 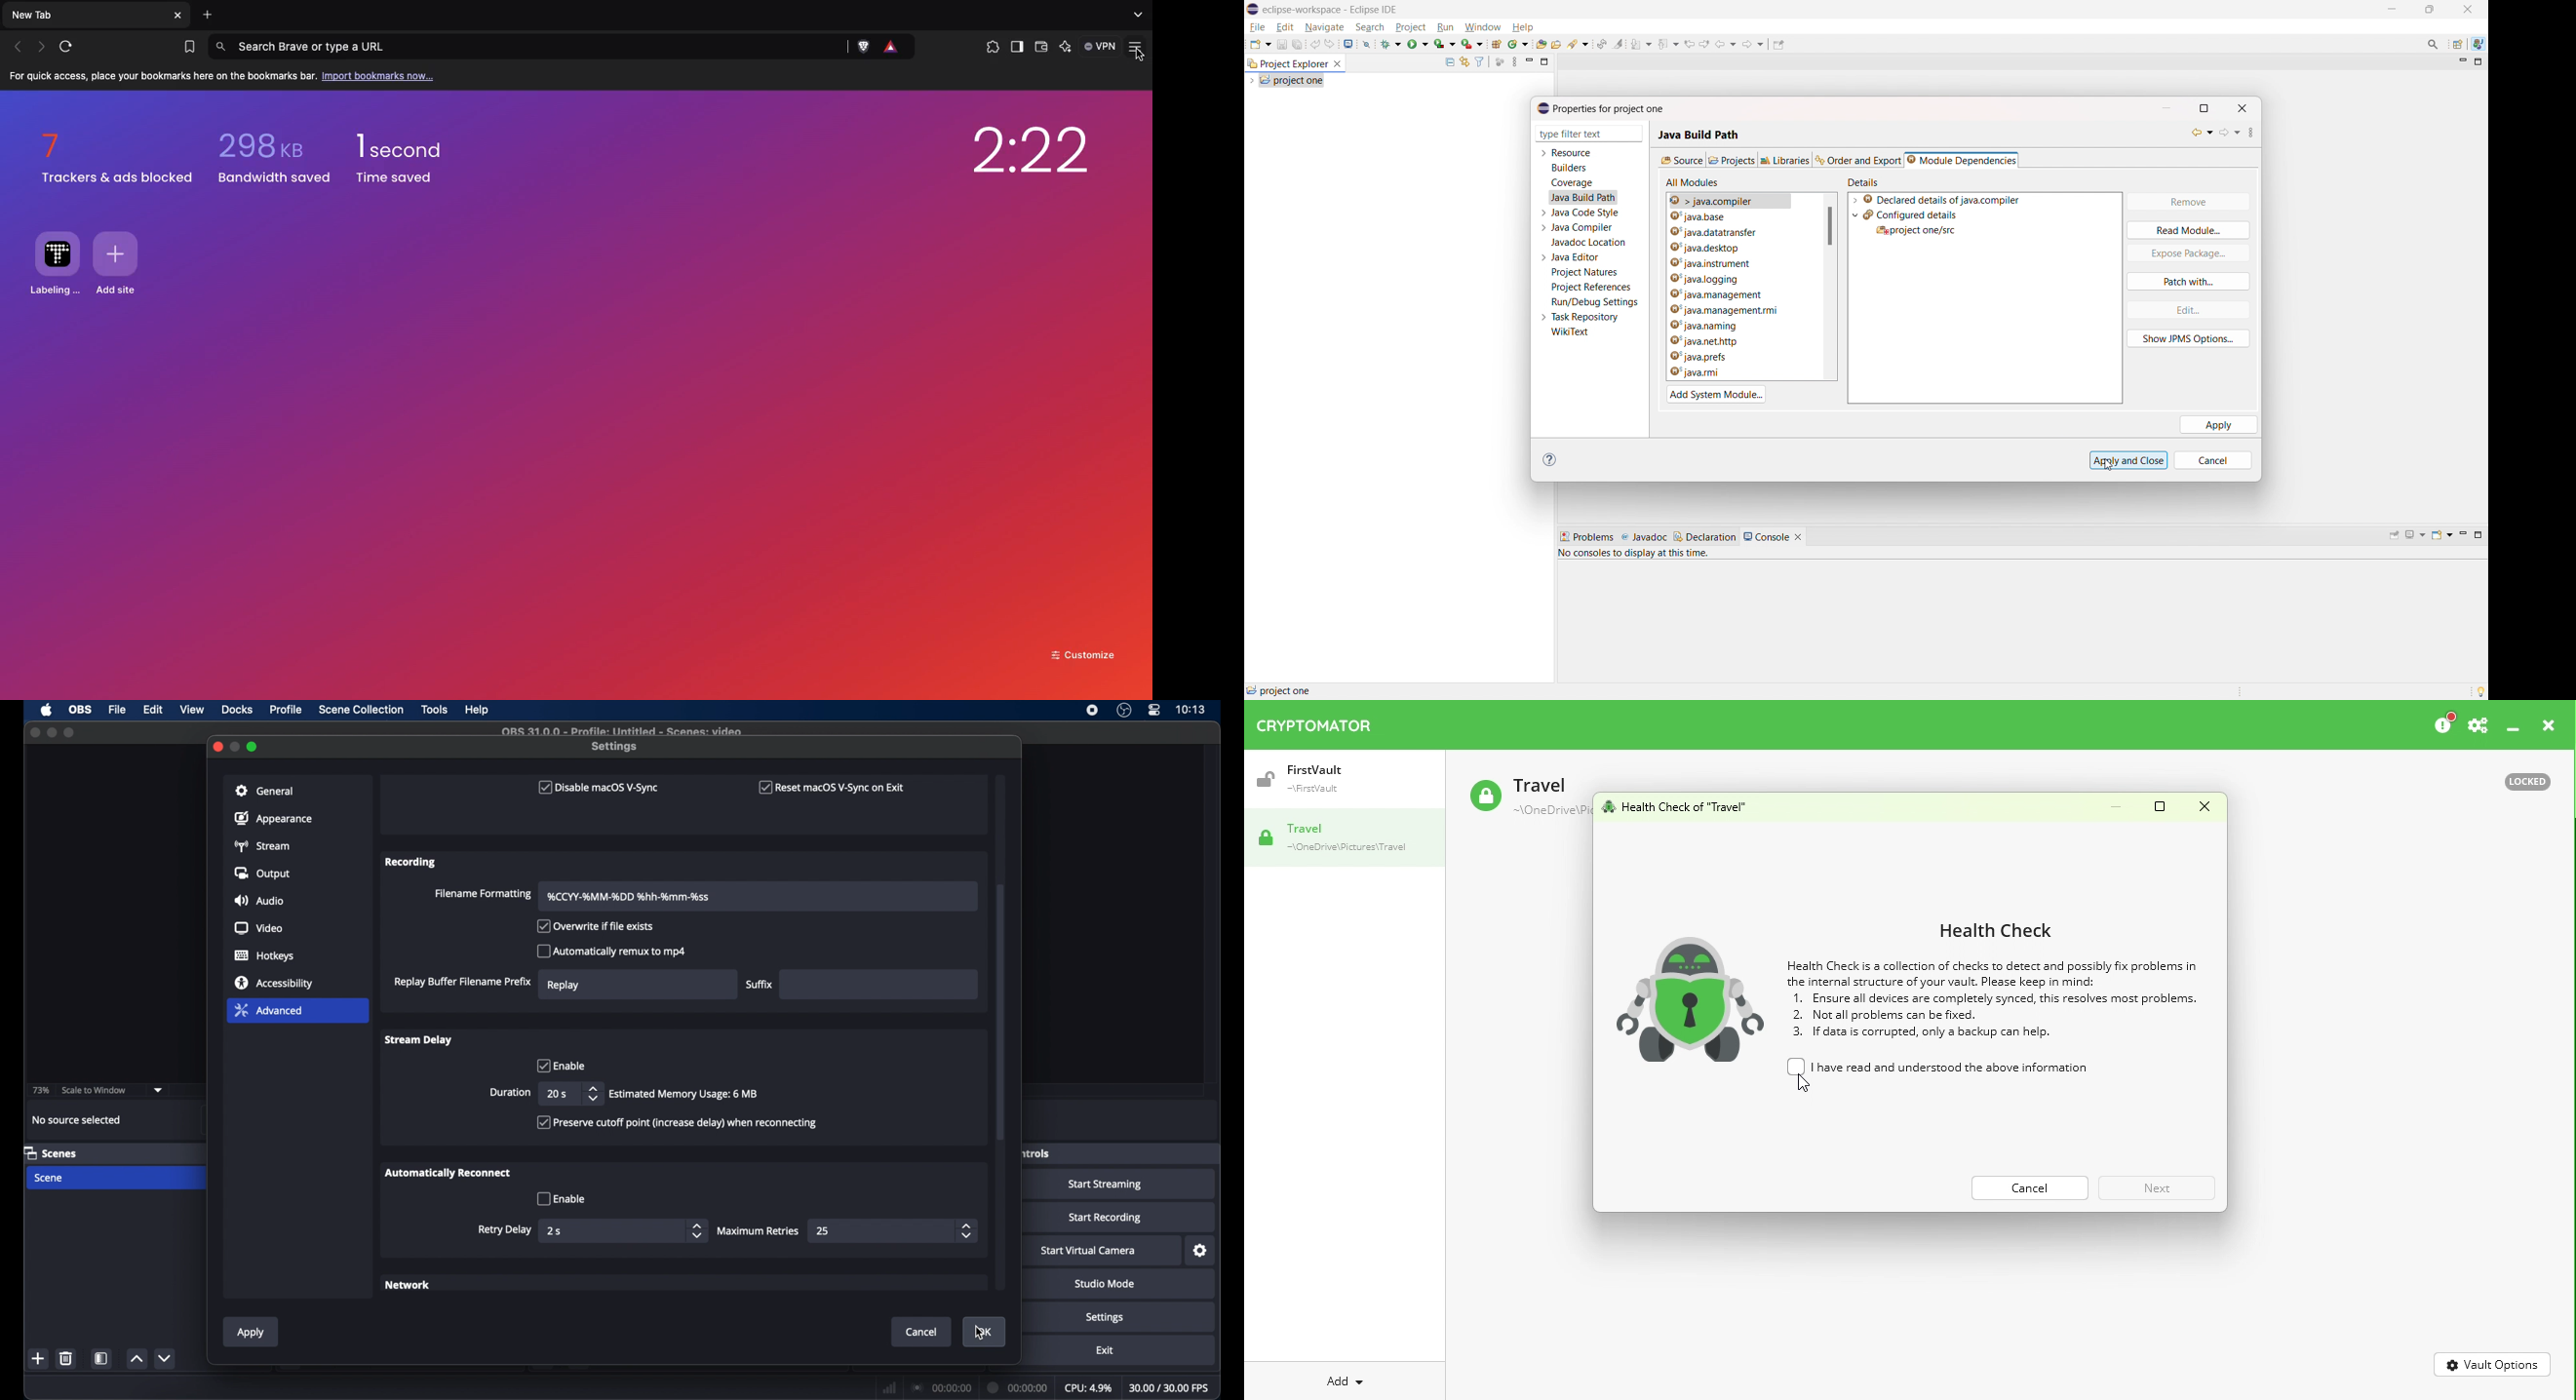 I want to click on java code style, so click(x=1586, y=213).